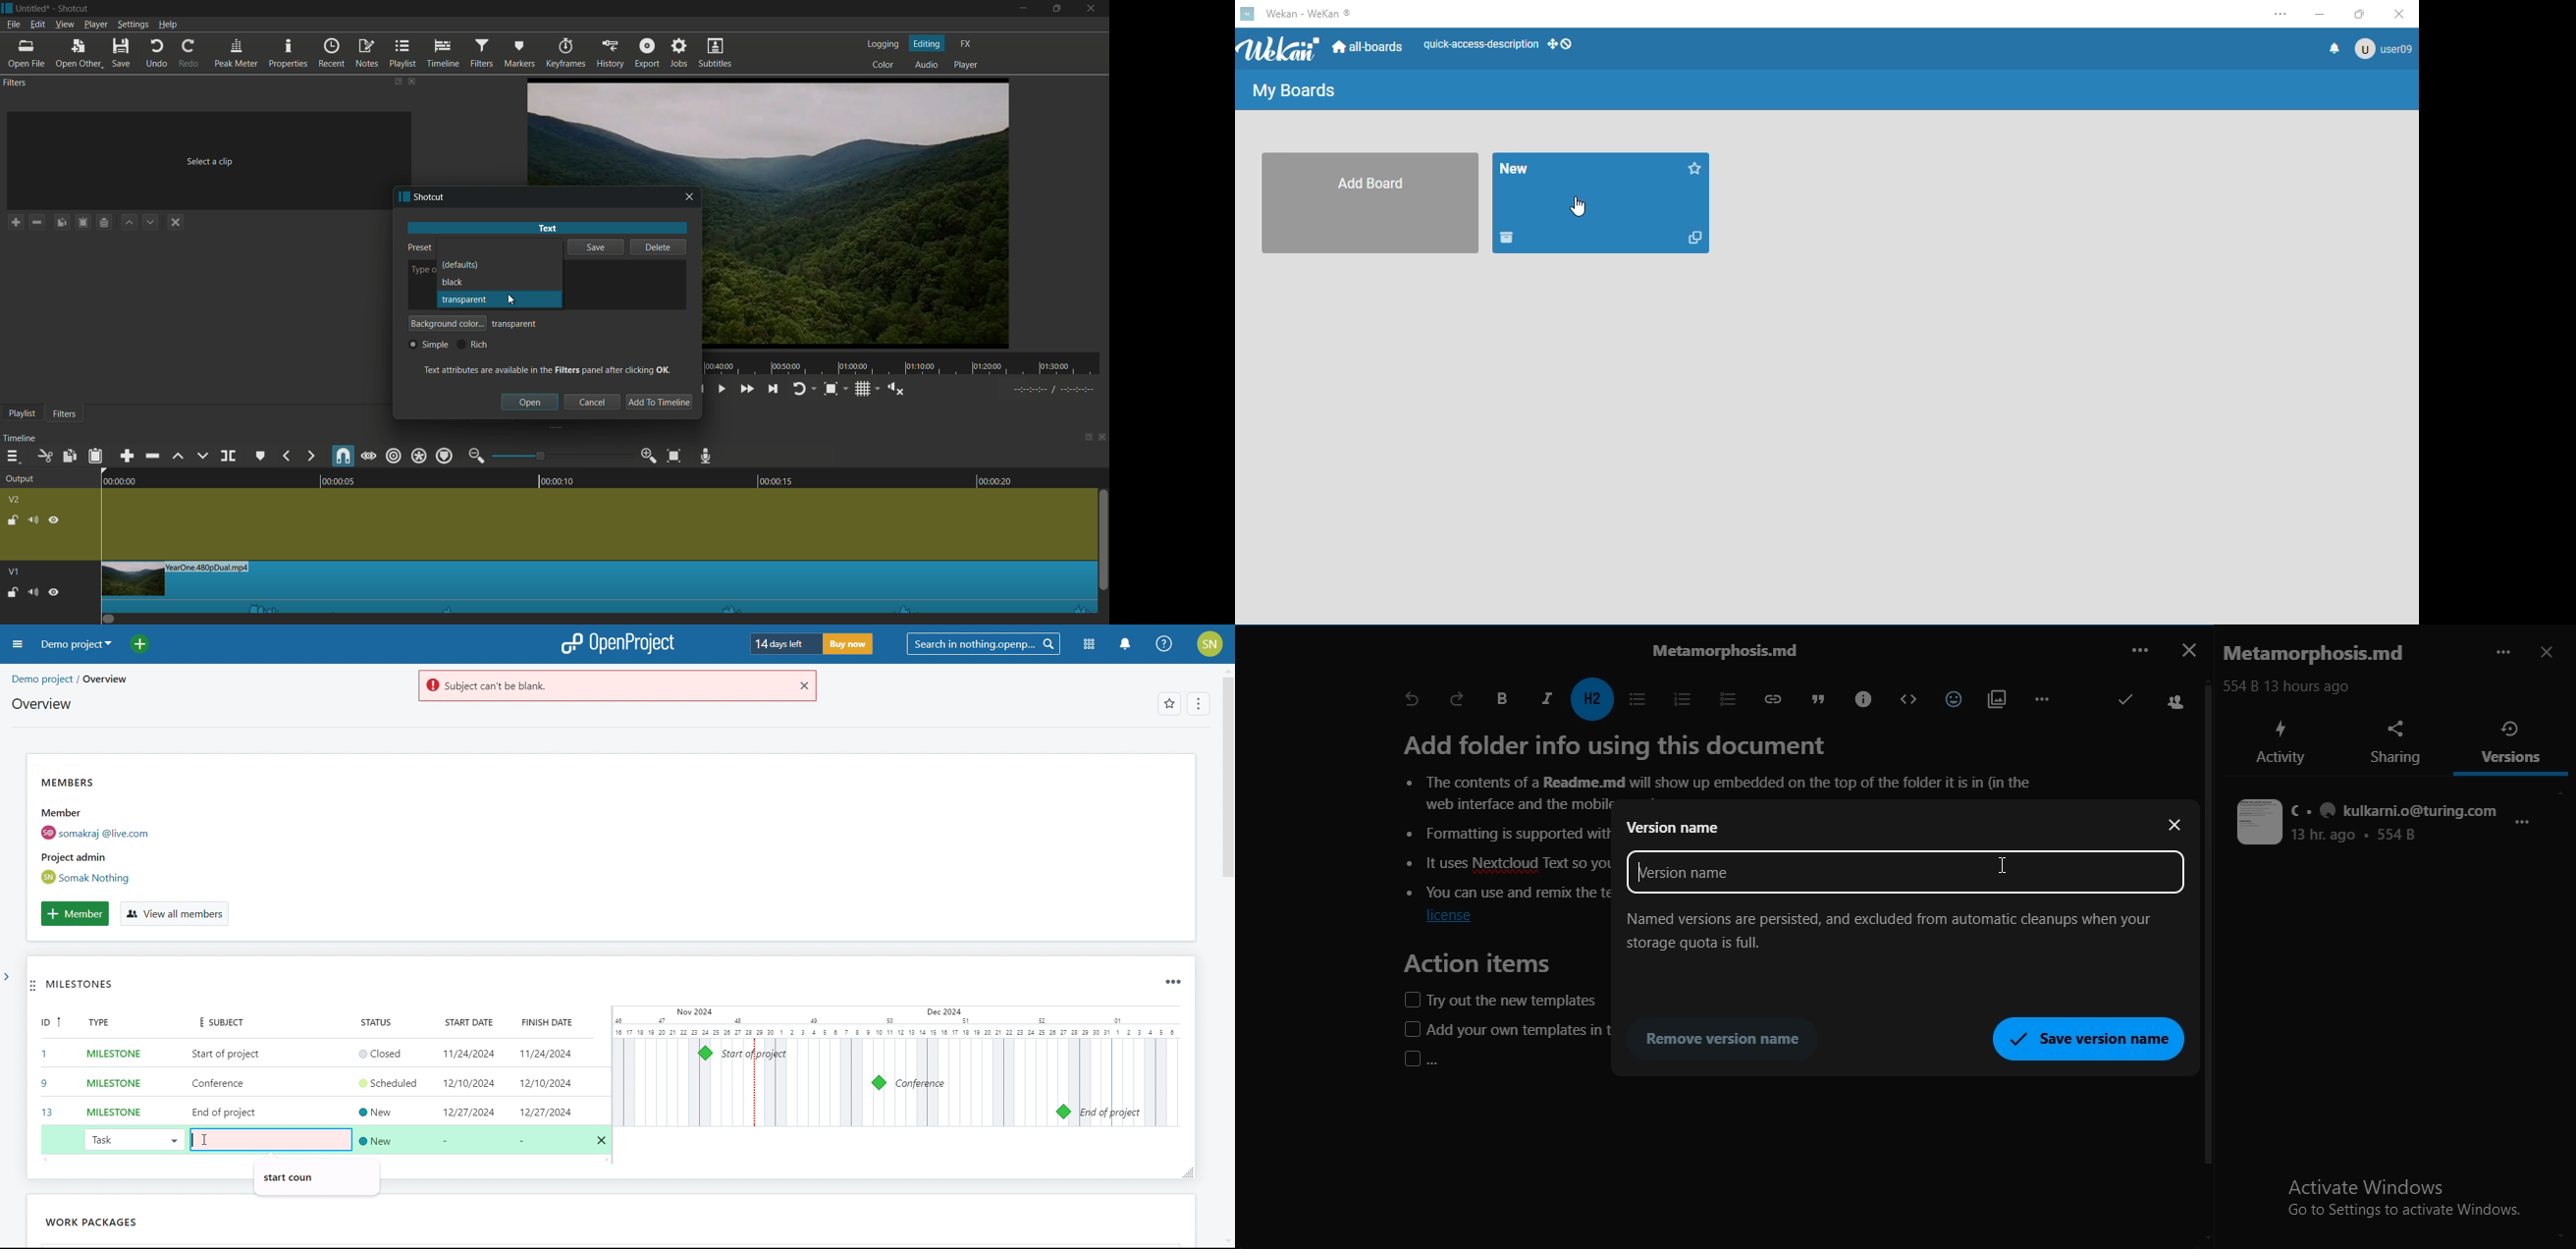 Image resolution: width=2576 pixels, height=1260 pixels. Describe the element at coordinates (1950, 696) in the screenshot. I see `insert emoji` at that location.